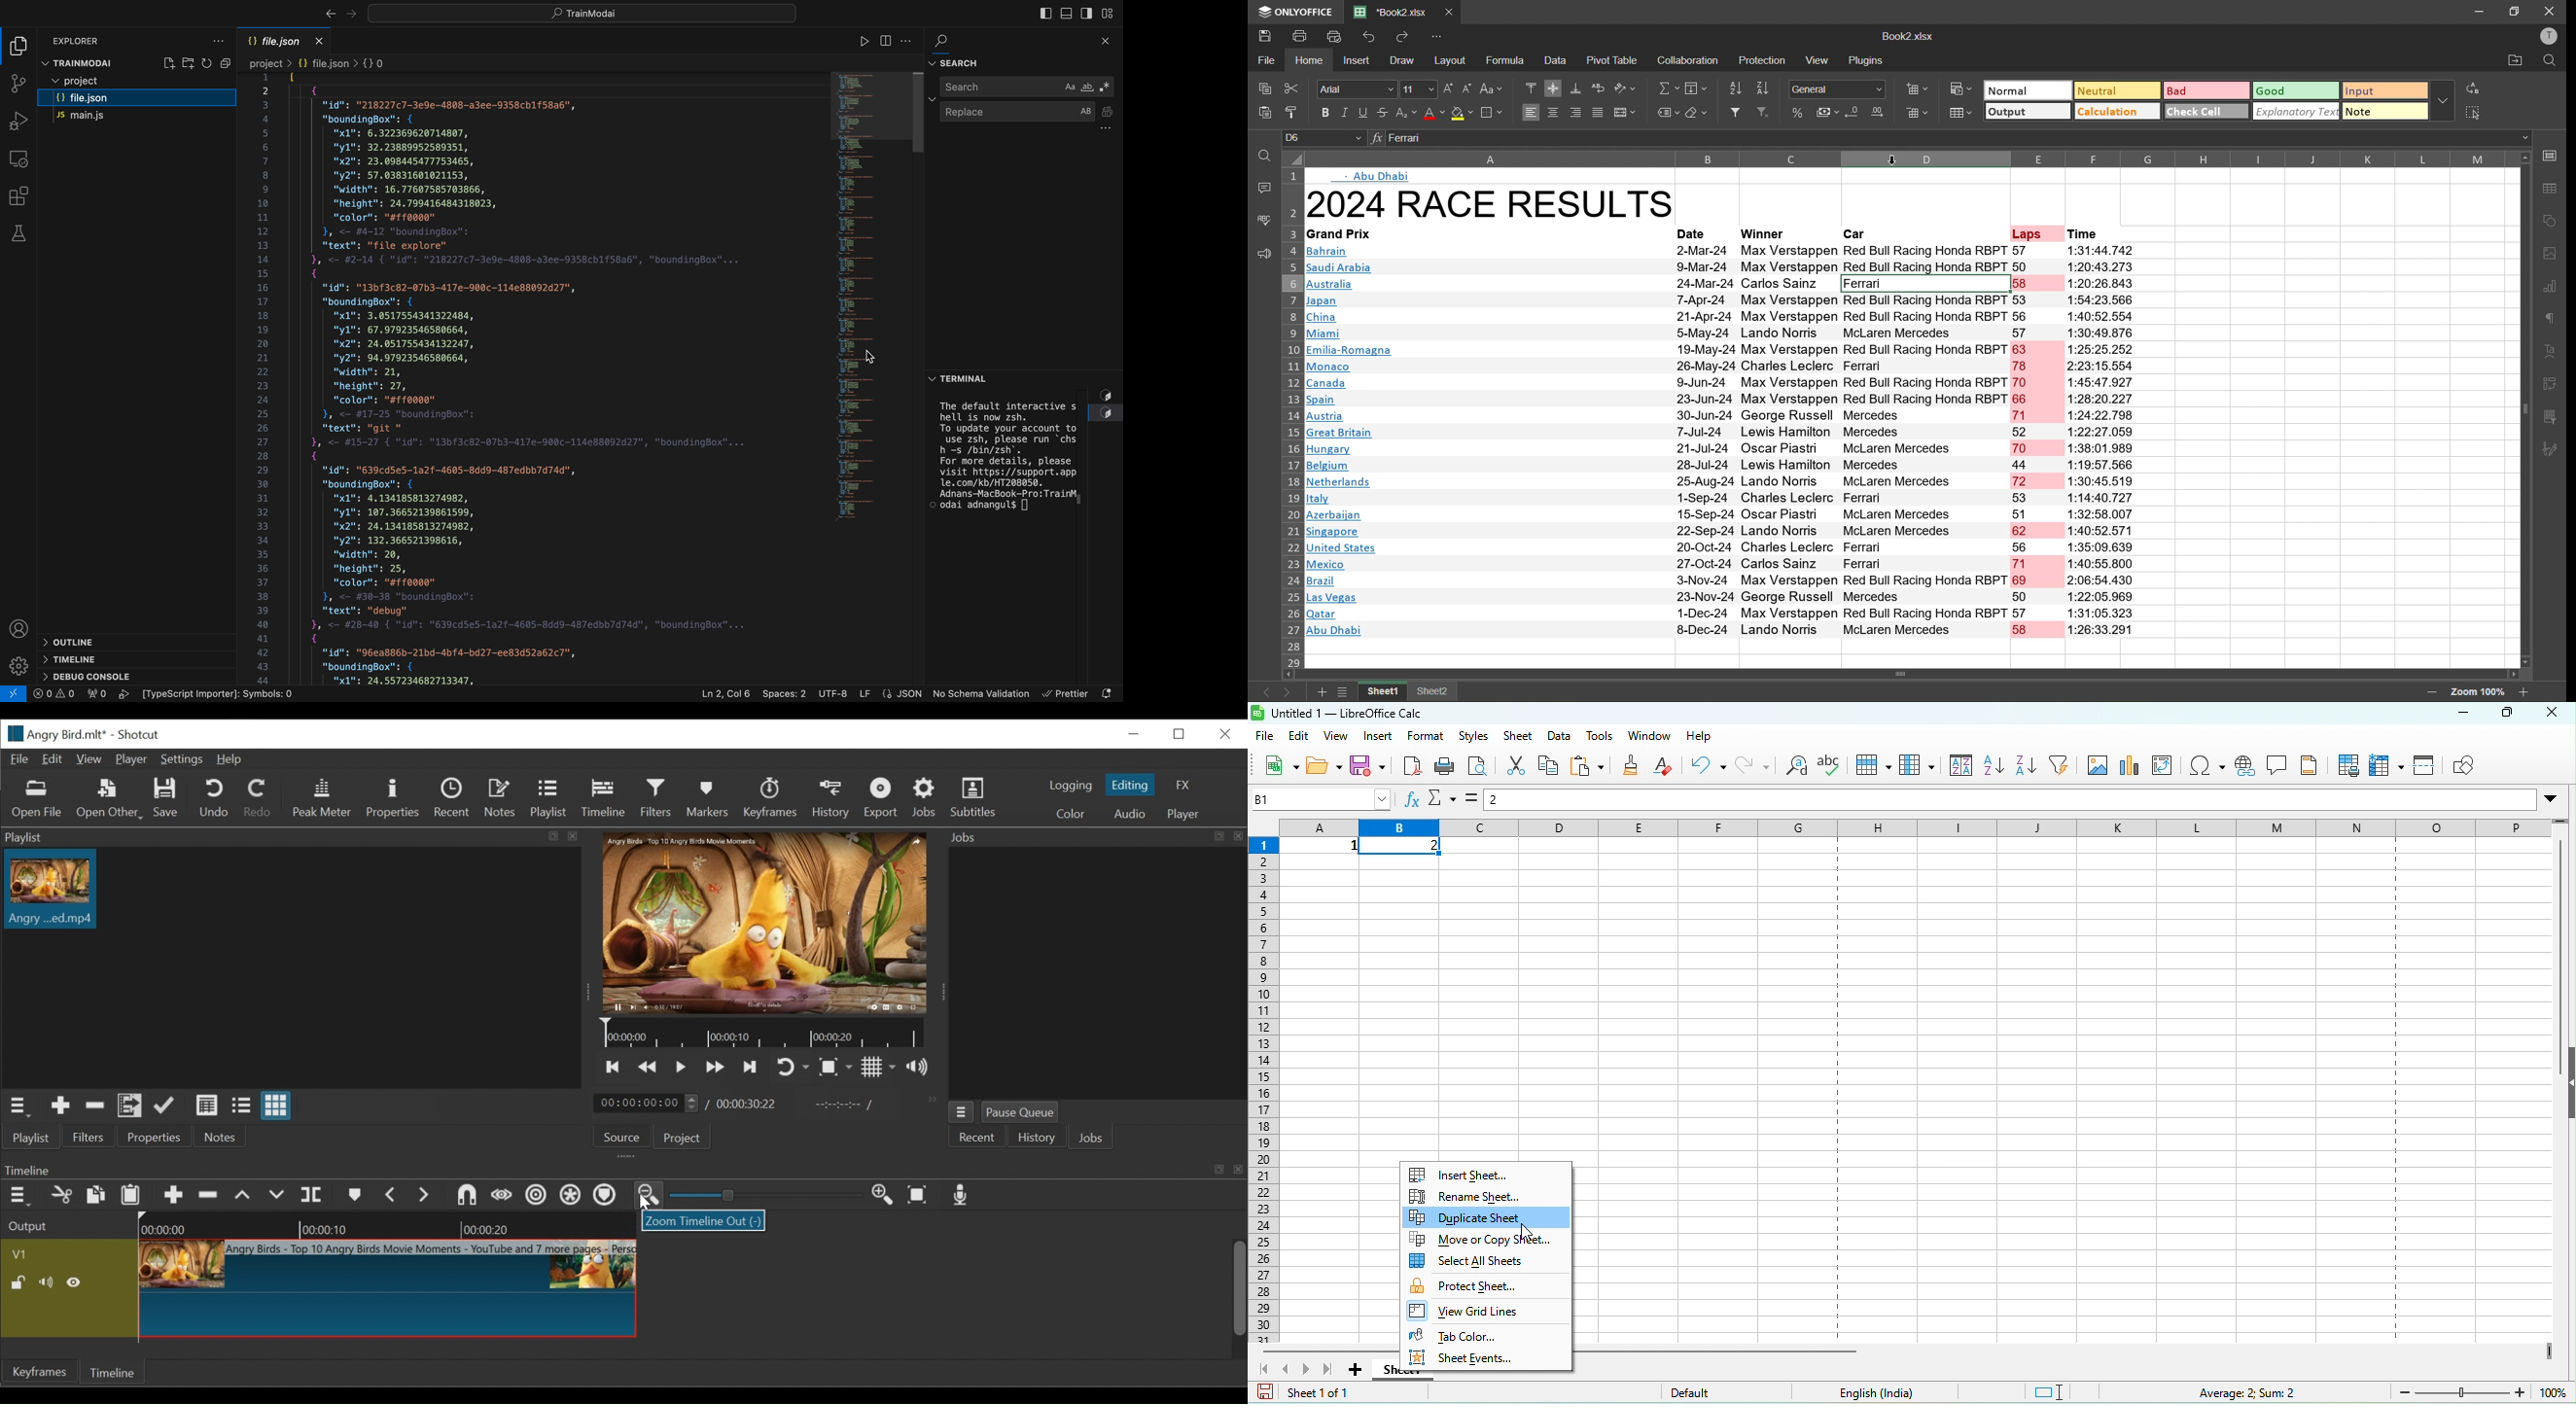 This screenshot has width=2576, height=1428. I want to click on Arial, so click(1356, 88).